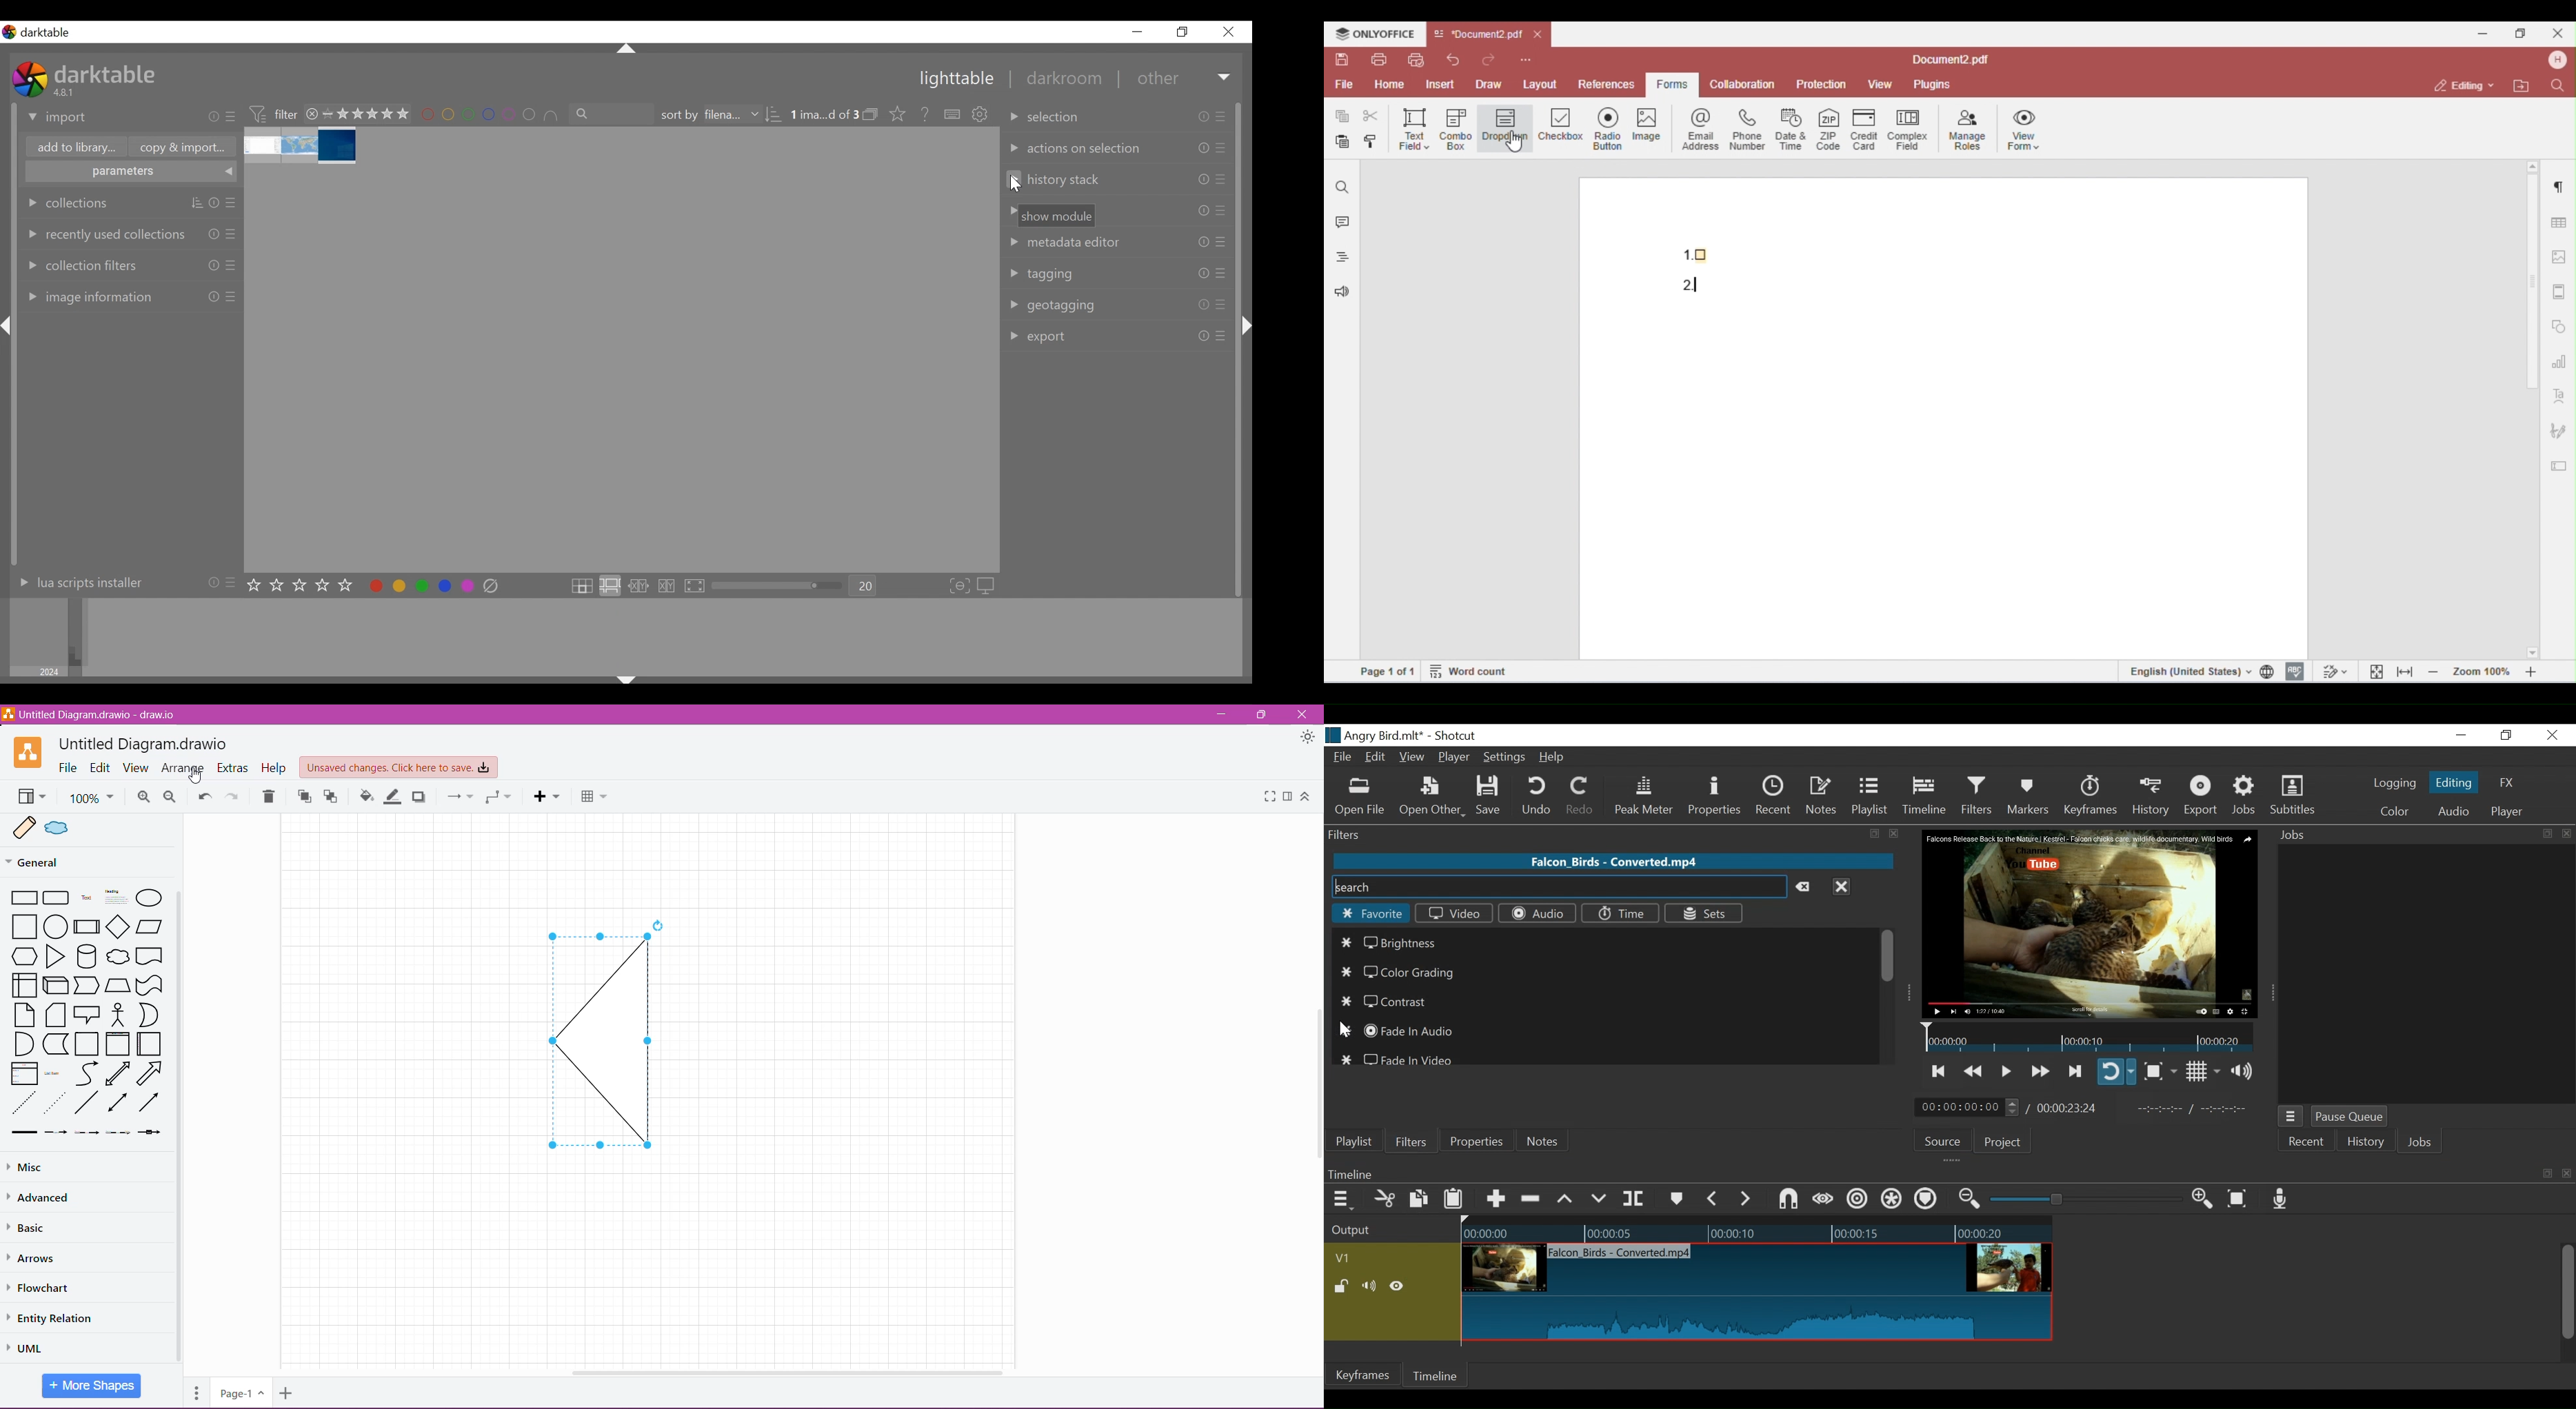 This screenshot has height=1428, width=2576. What do you see at coordinates (101, 767) in the screenshot?
I see `Edit` at bounding box center [101, 767].